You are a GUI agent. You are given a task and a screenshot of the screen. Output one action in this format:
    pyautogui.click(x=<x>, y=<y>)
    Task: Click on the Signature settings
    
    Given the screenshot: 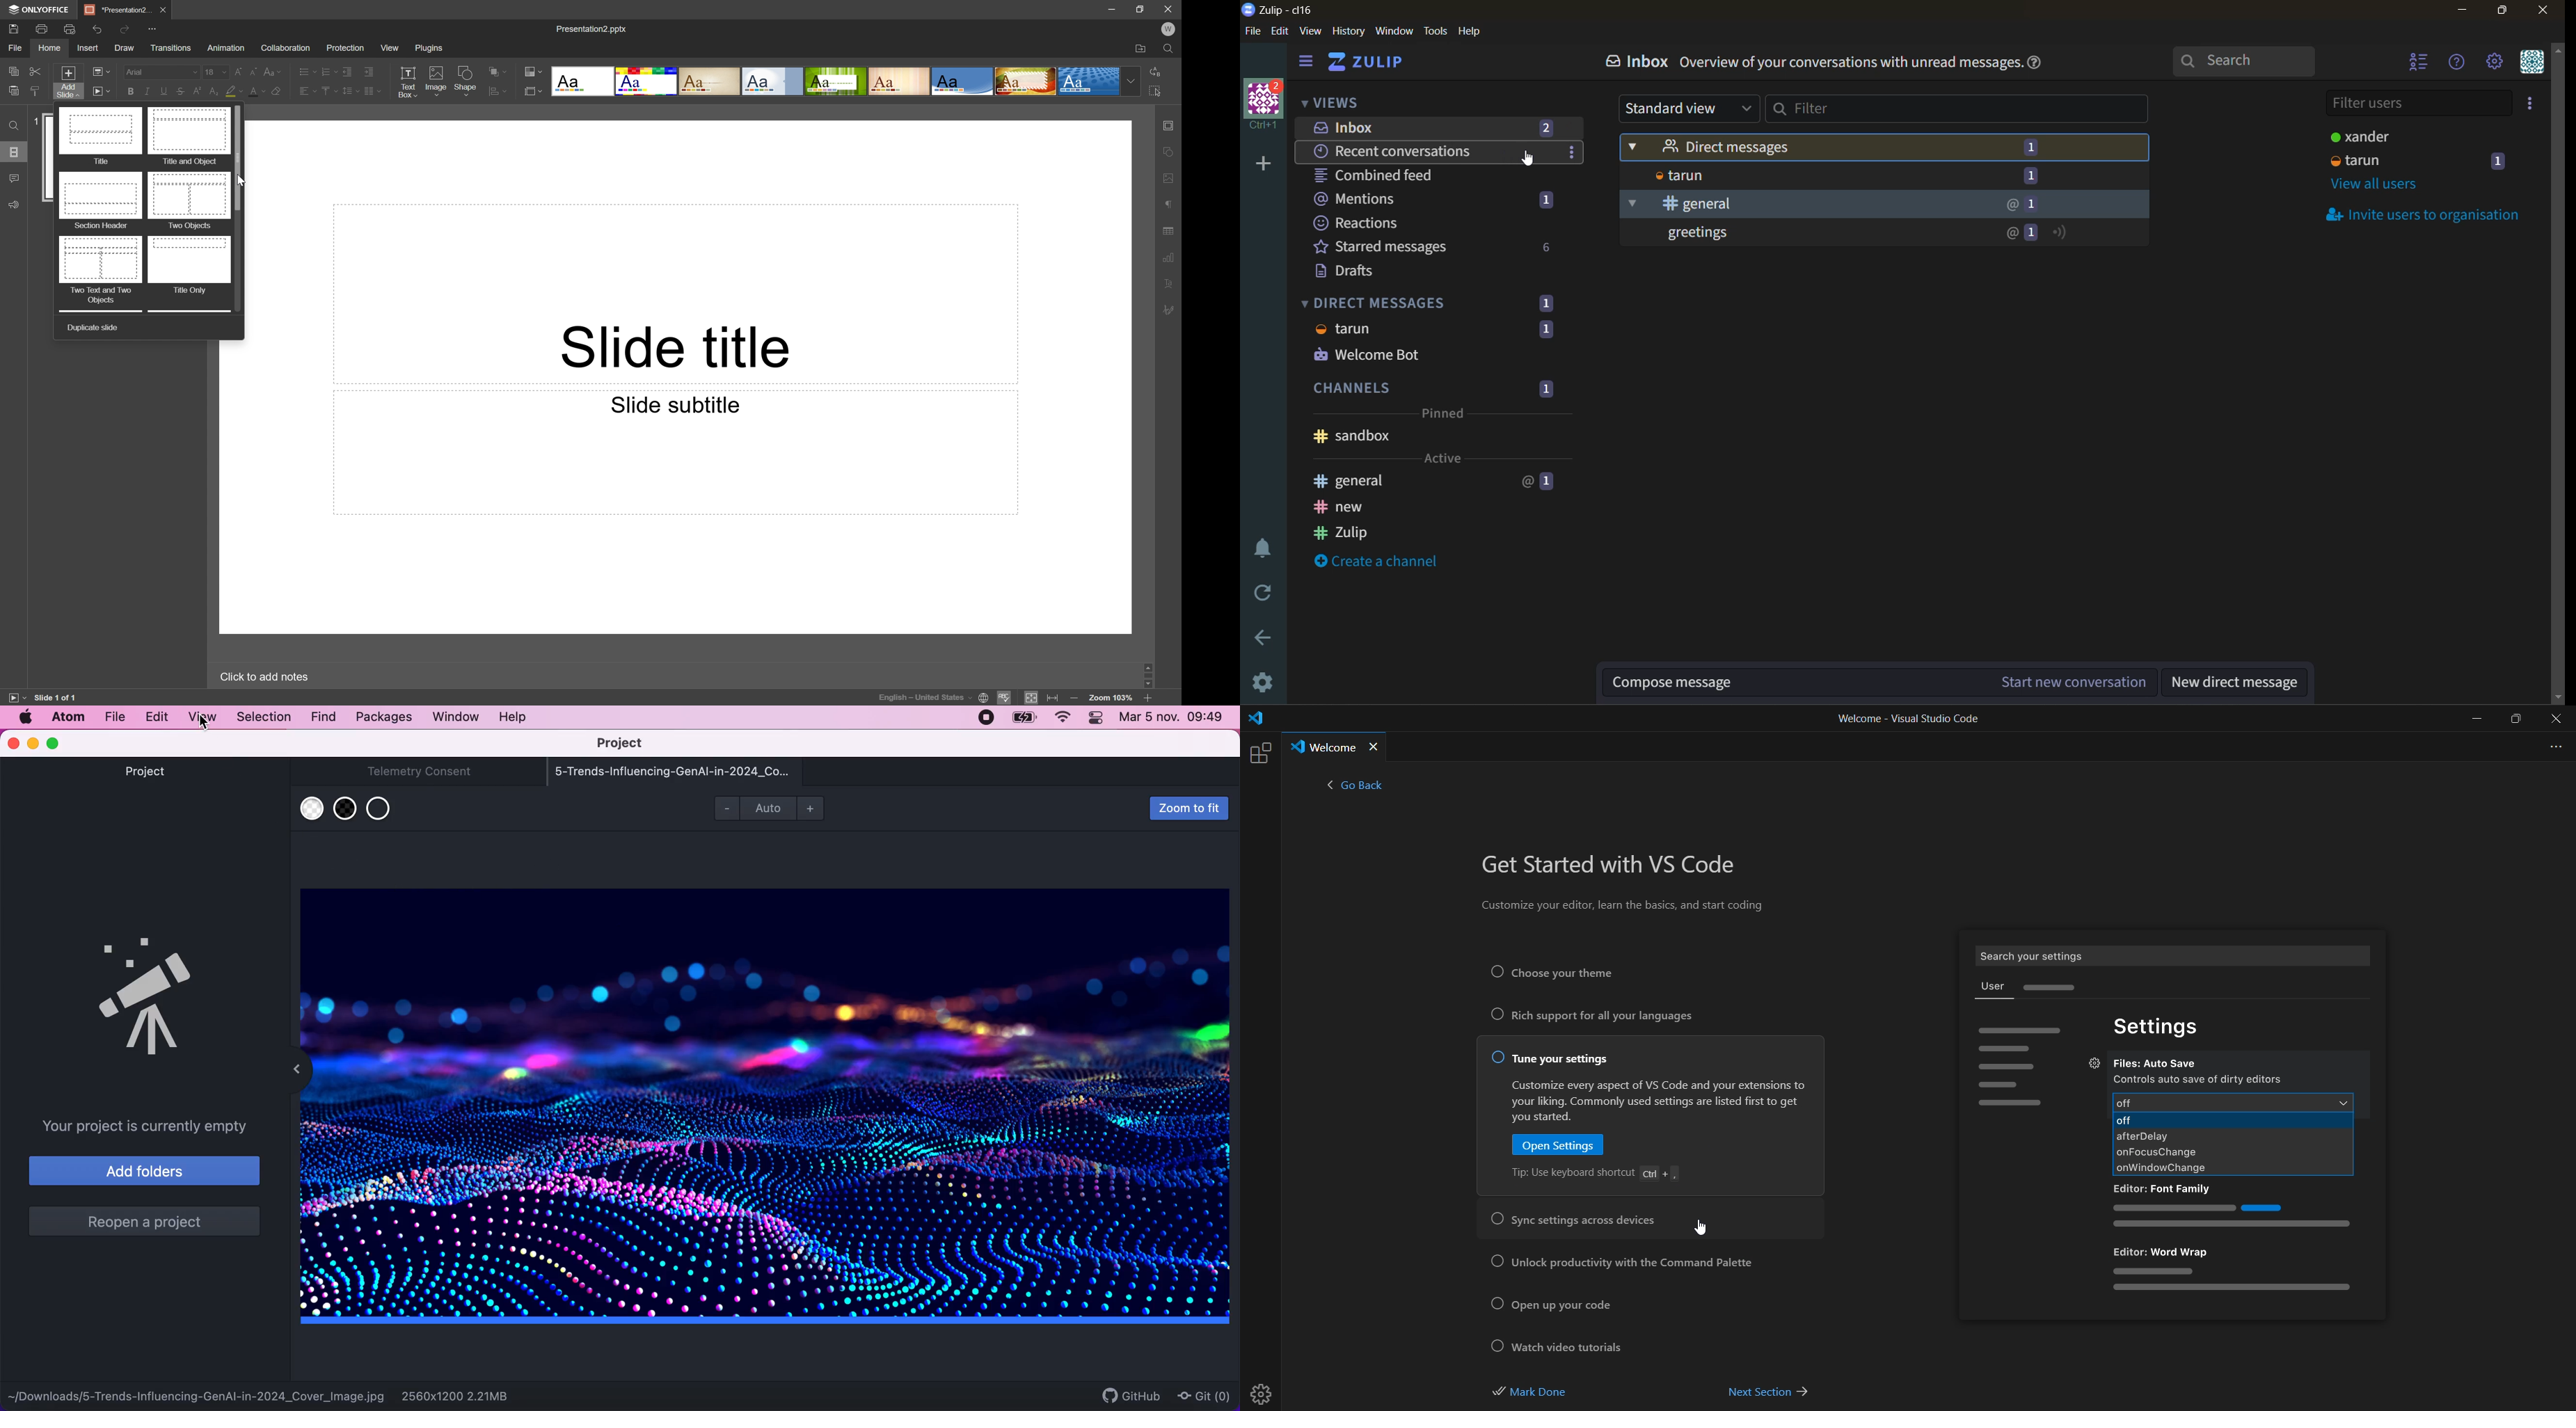 What is the action you would take?
    pyautogui.click(x=1172, y=309)
    